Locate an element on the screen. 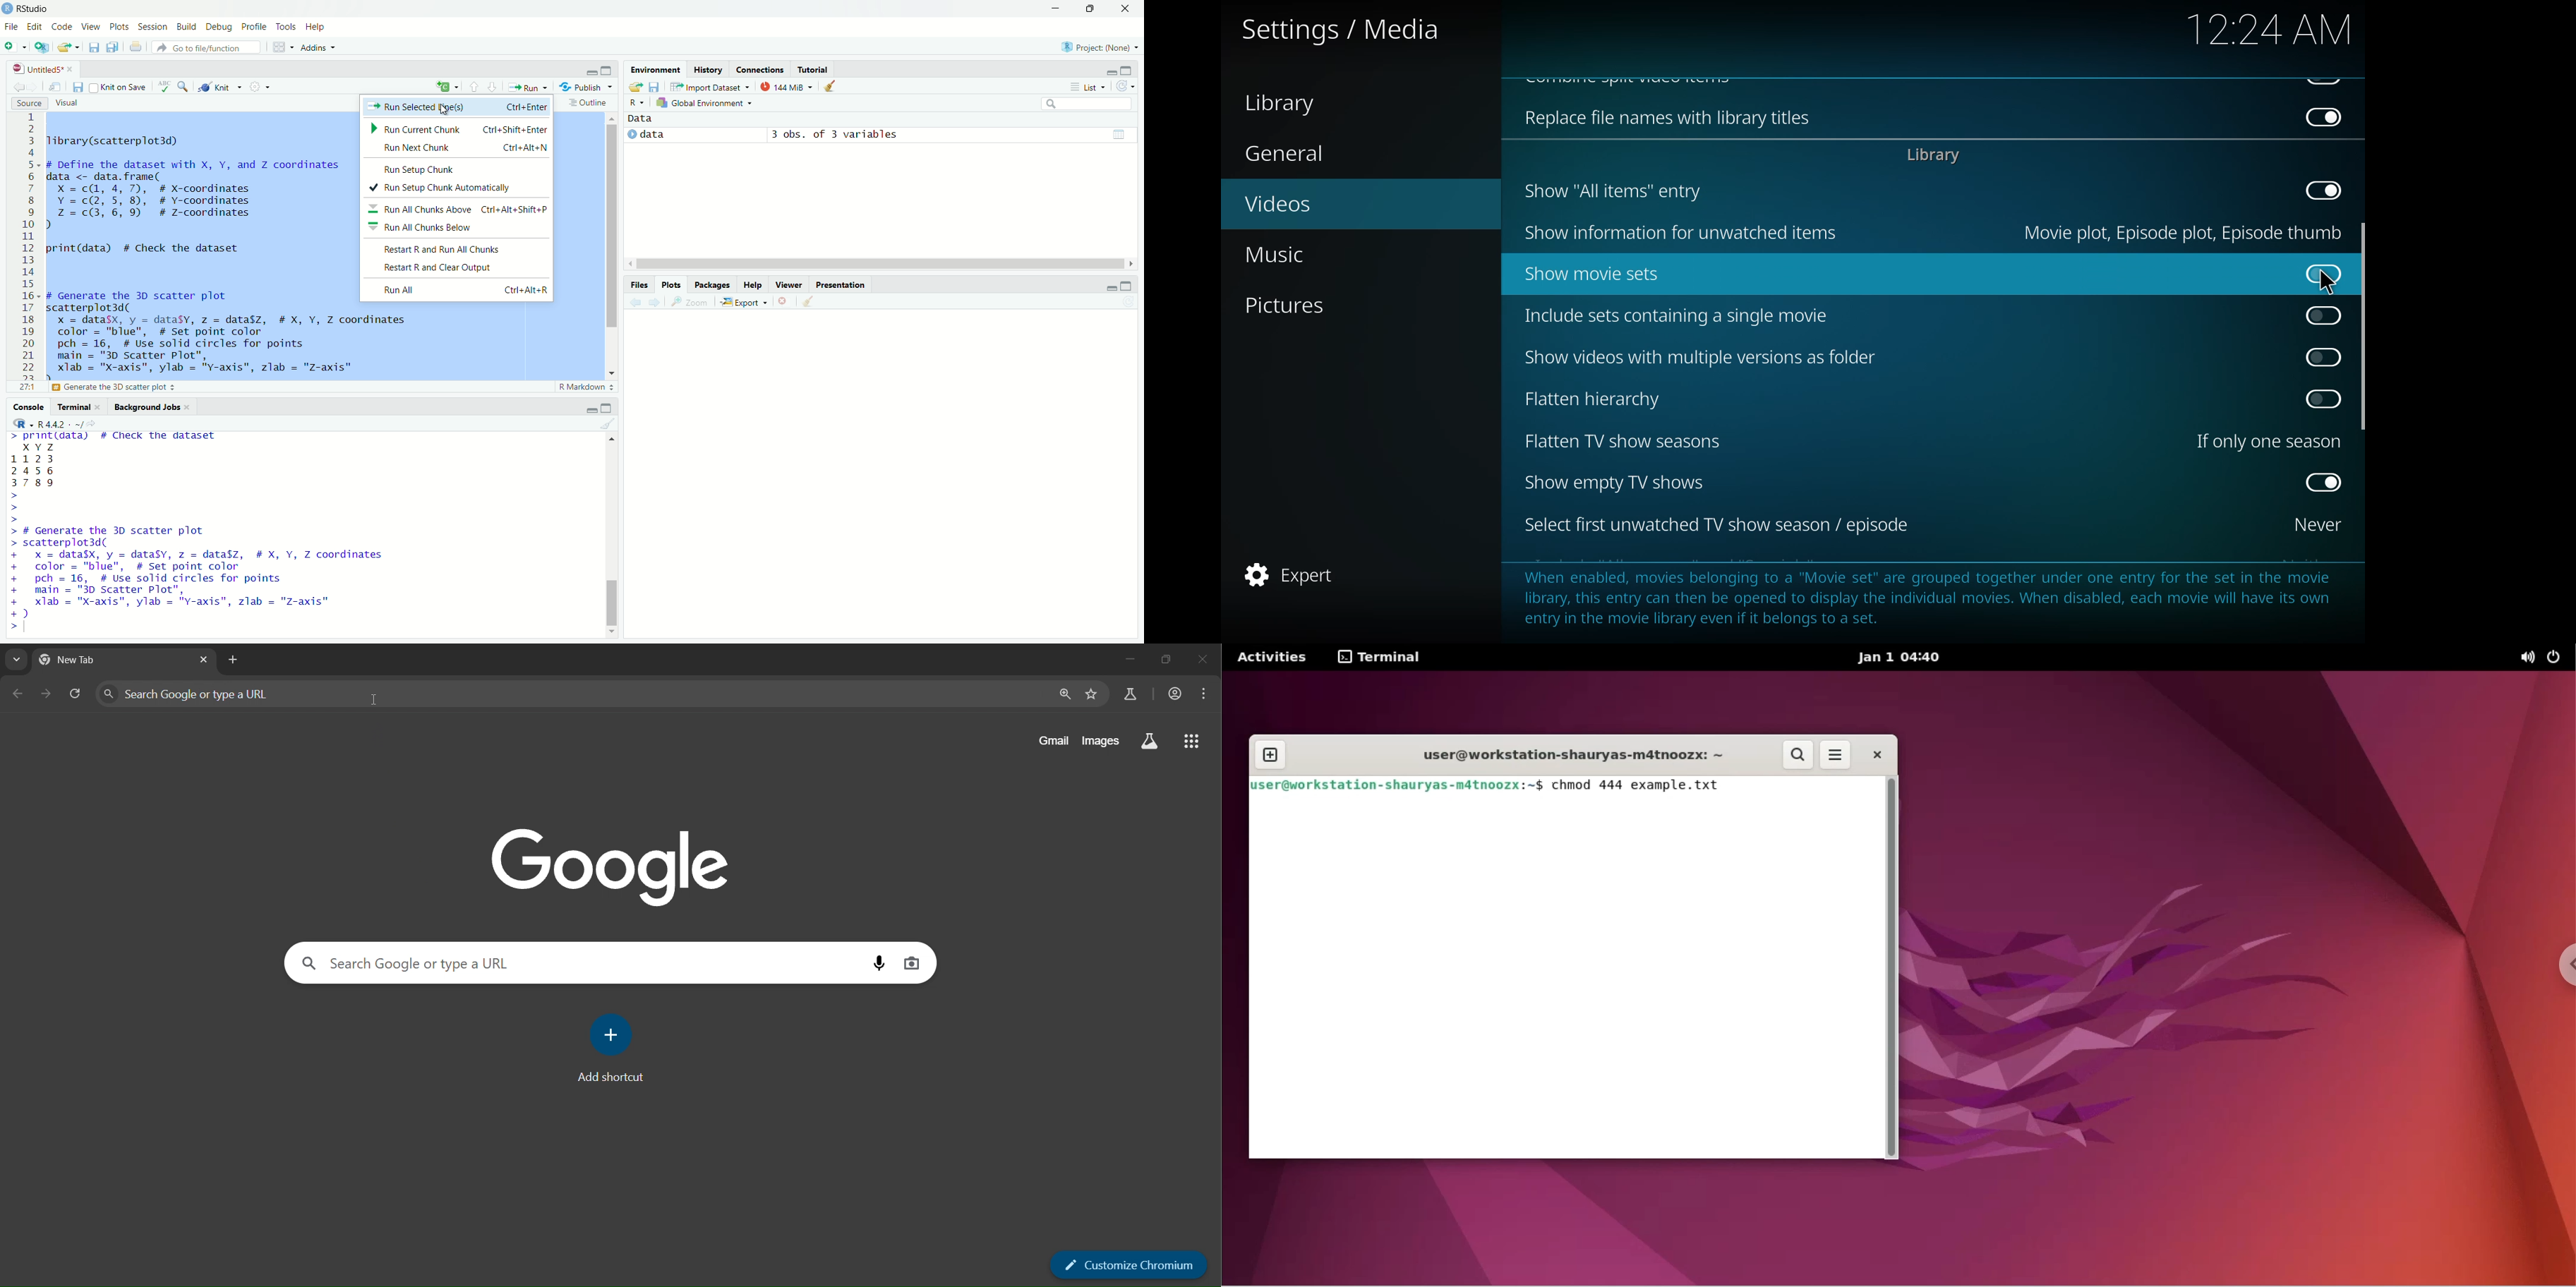 The width and height of the screenshot is (2576, 1288). 12:33 is located at coordinates (25, 387).